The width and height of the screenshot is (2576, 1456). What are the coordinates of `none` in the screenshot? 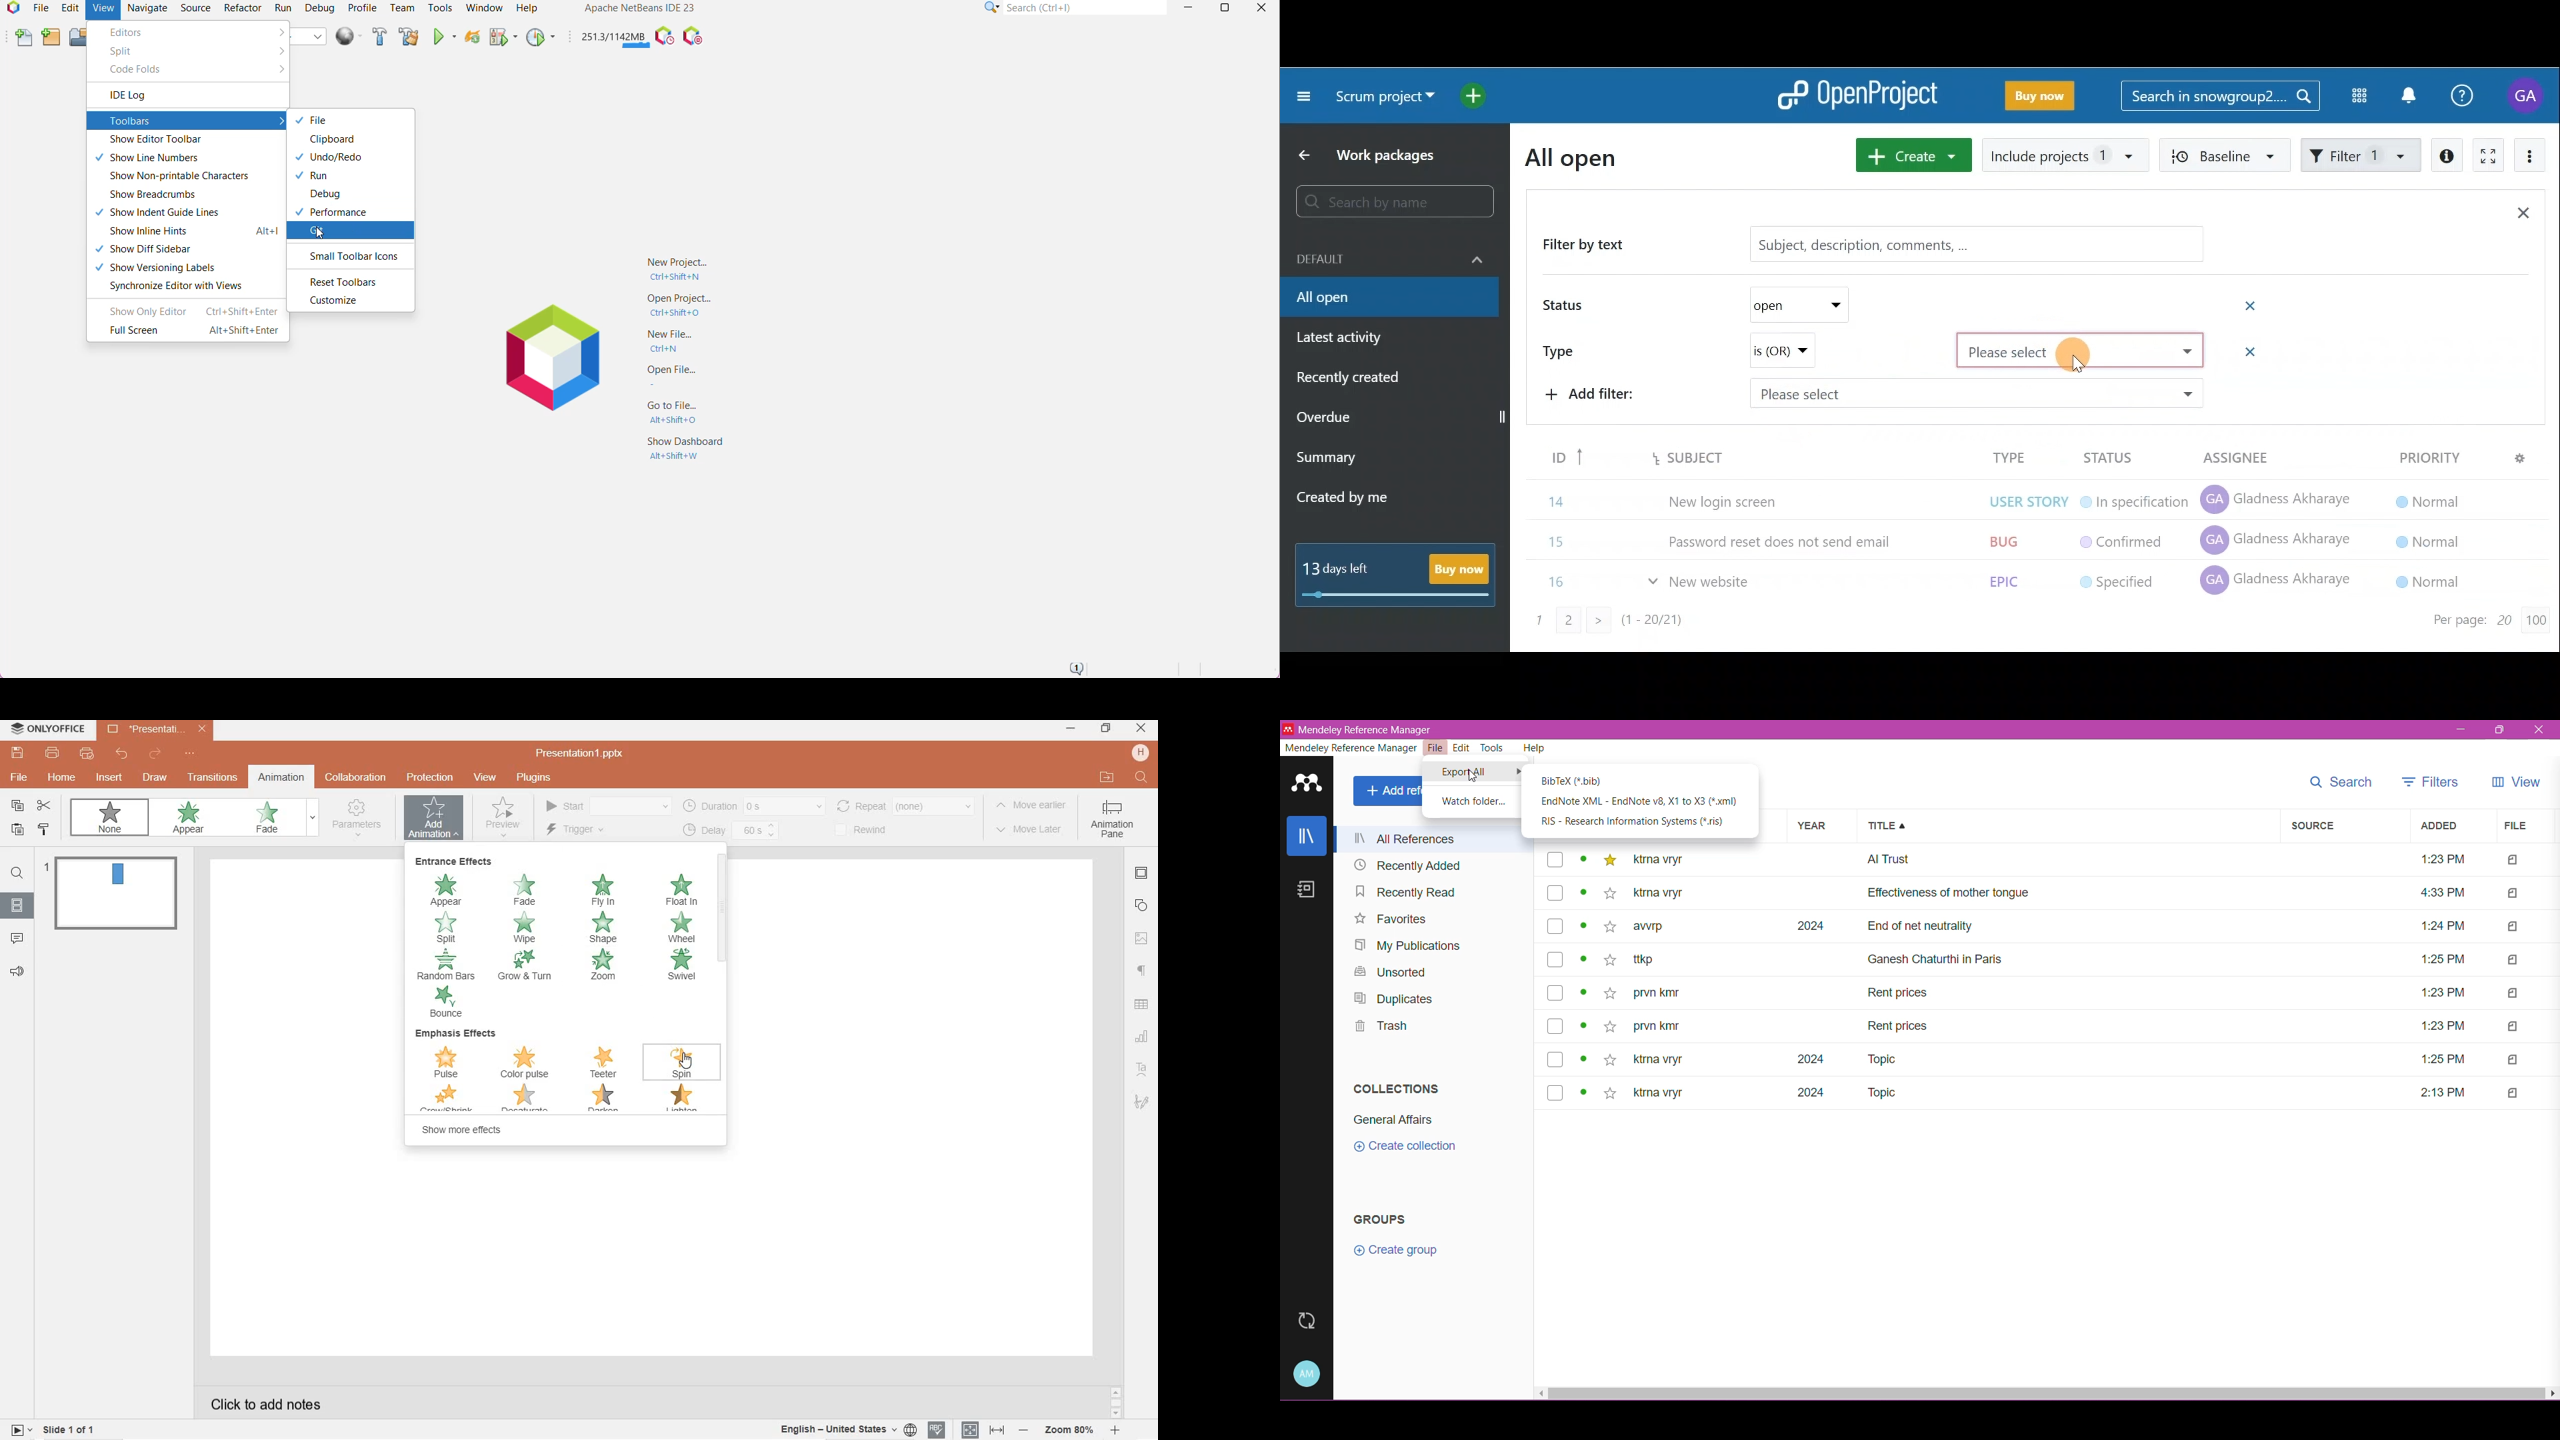 It's located at (110, 817).